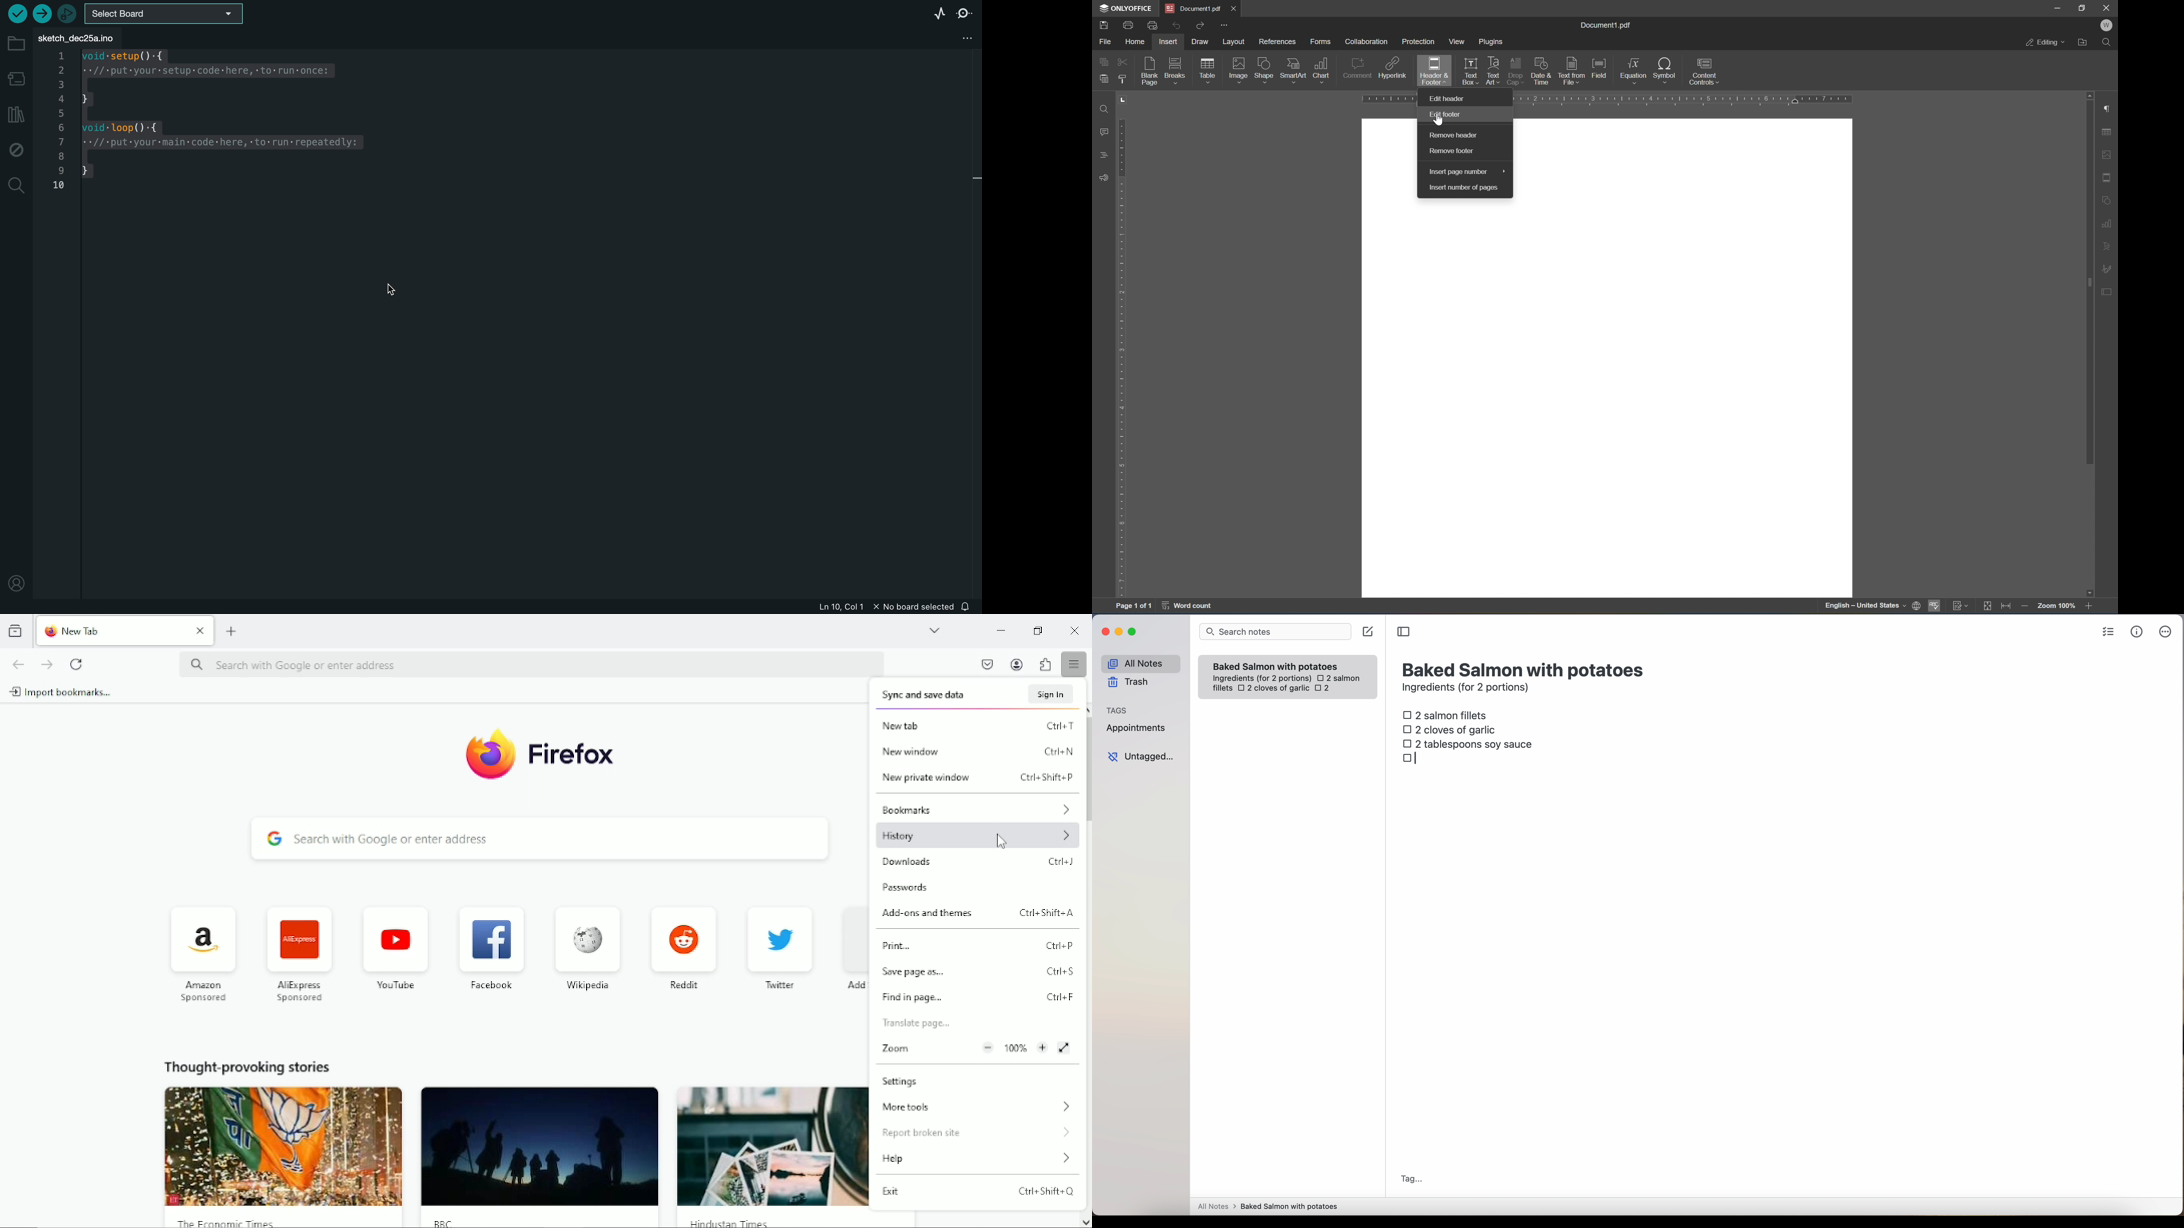 The height and width of the screenshot is (1232, 2184). I want to click on Go forward, so click(46, 664).